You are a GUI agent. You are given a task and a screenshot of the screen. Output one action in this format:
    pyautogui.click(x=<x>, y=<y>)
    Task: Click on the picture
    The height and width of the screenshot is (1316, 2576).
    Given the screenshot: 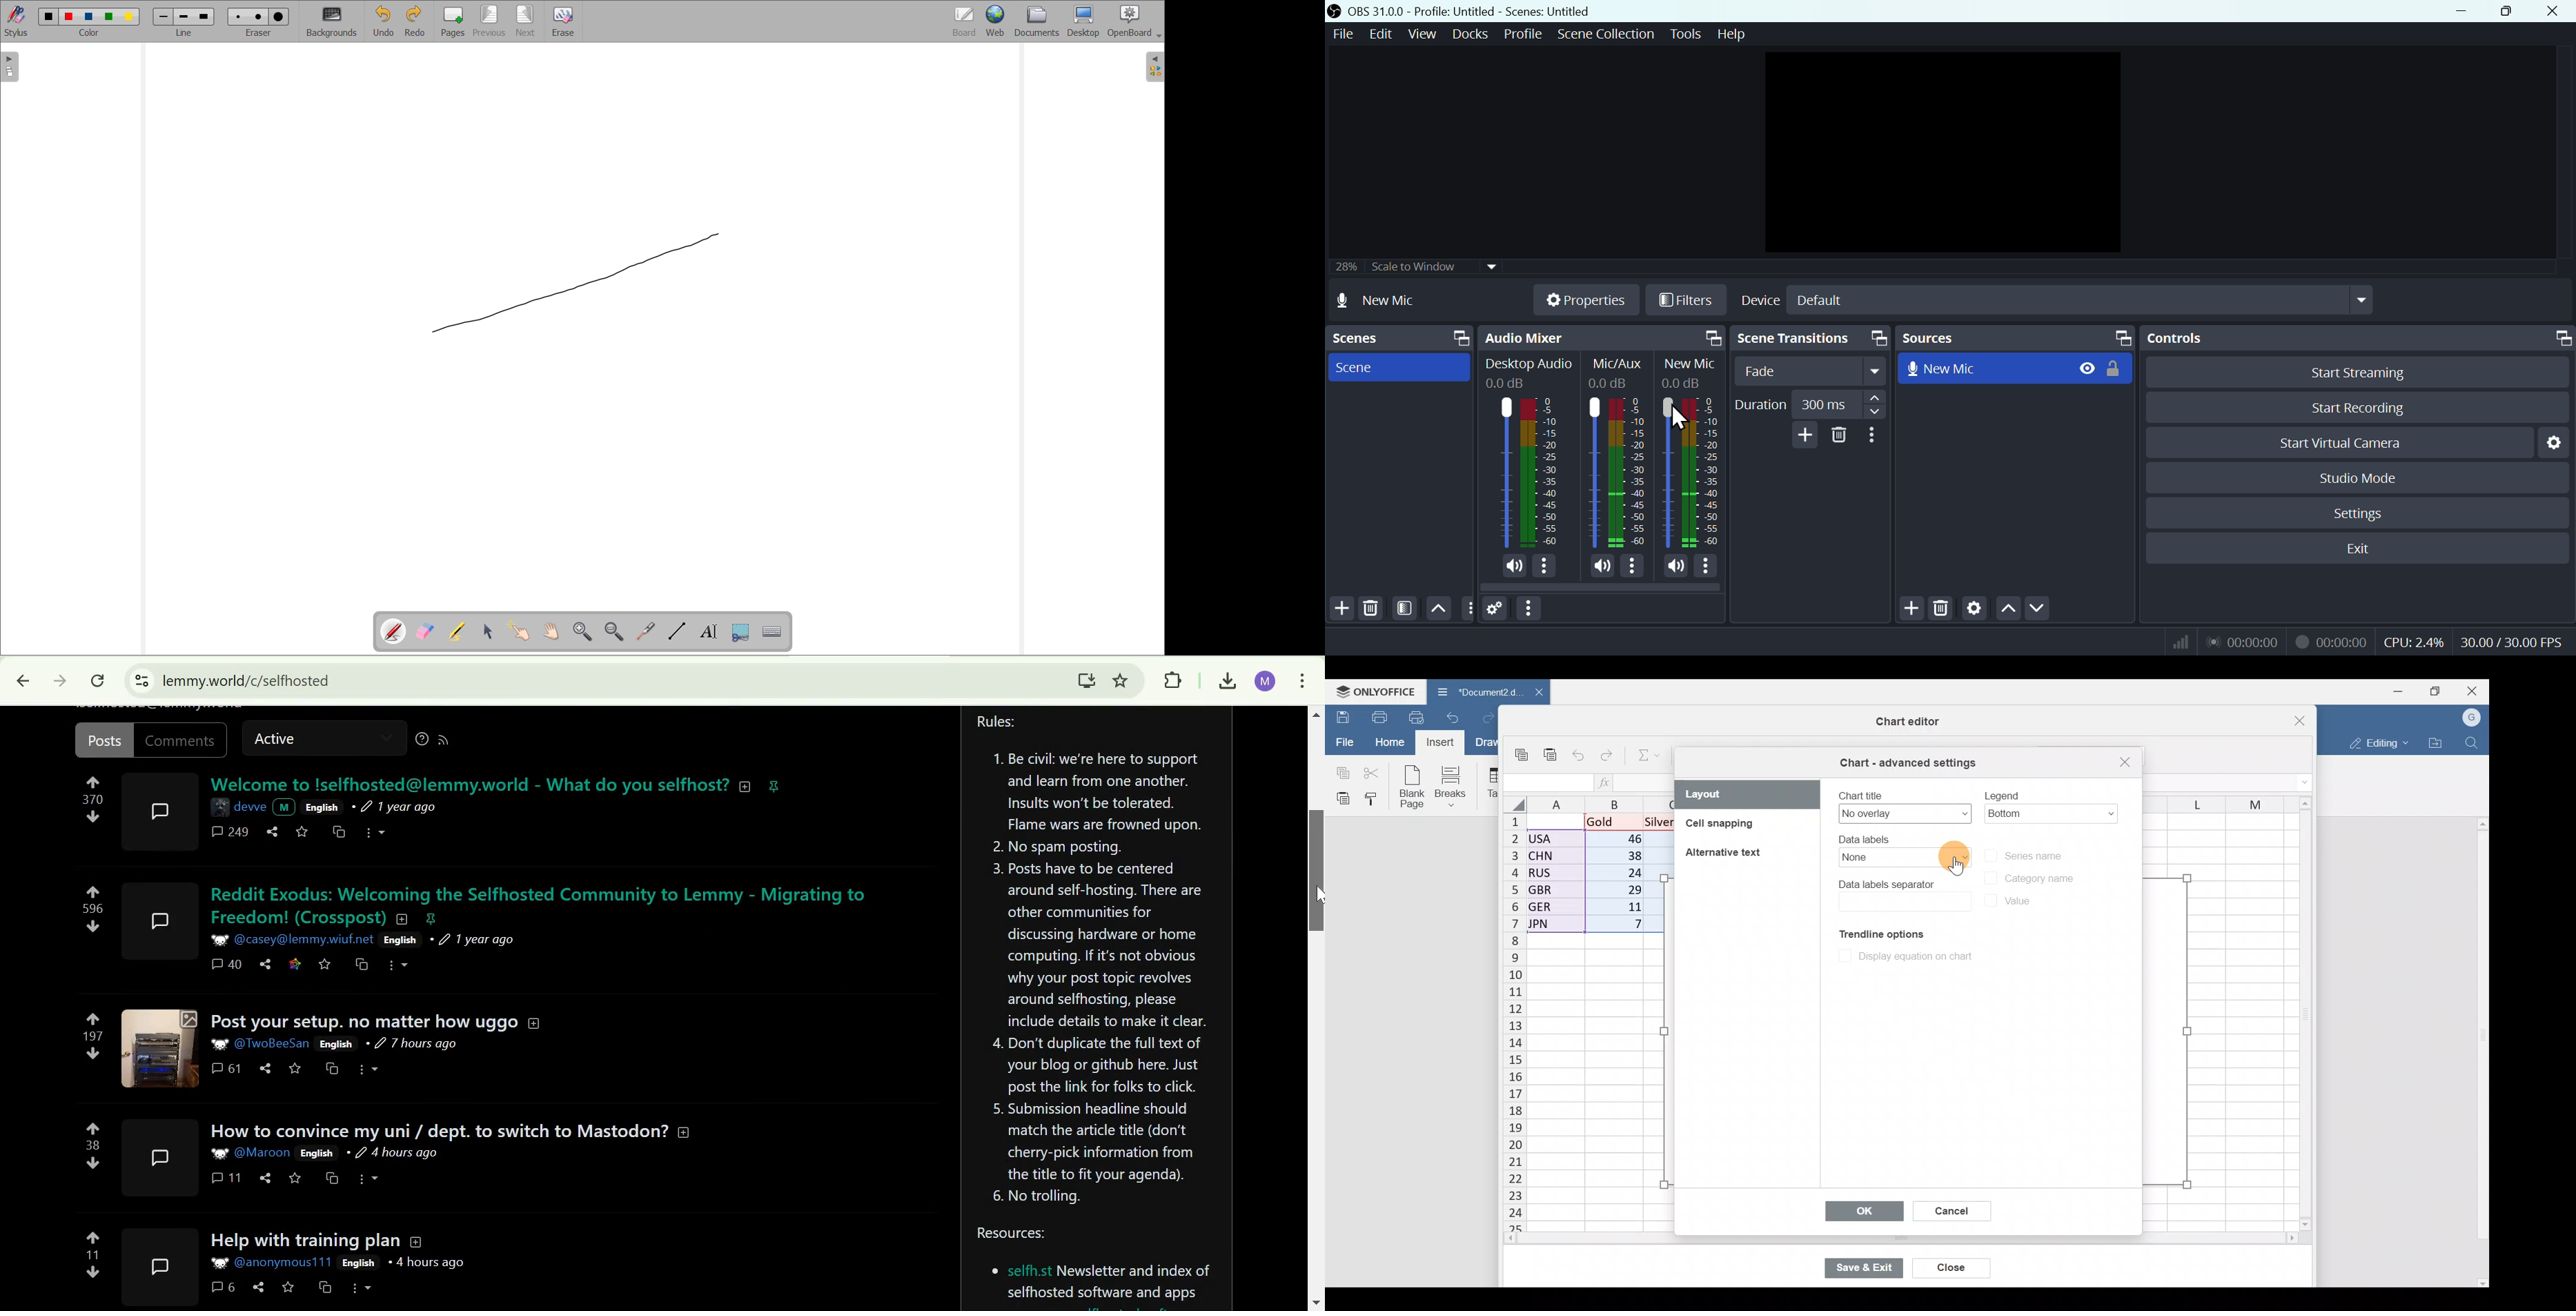 What is the action you would take?
    pyautogui.click(x=285, y=807)
    